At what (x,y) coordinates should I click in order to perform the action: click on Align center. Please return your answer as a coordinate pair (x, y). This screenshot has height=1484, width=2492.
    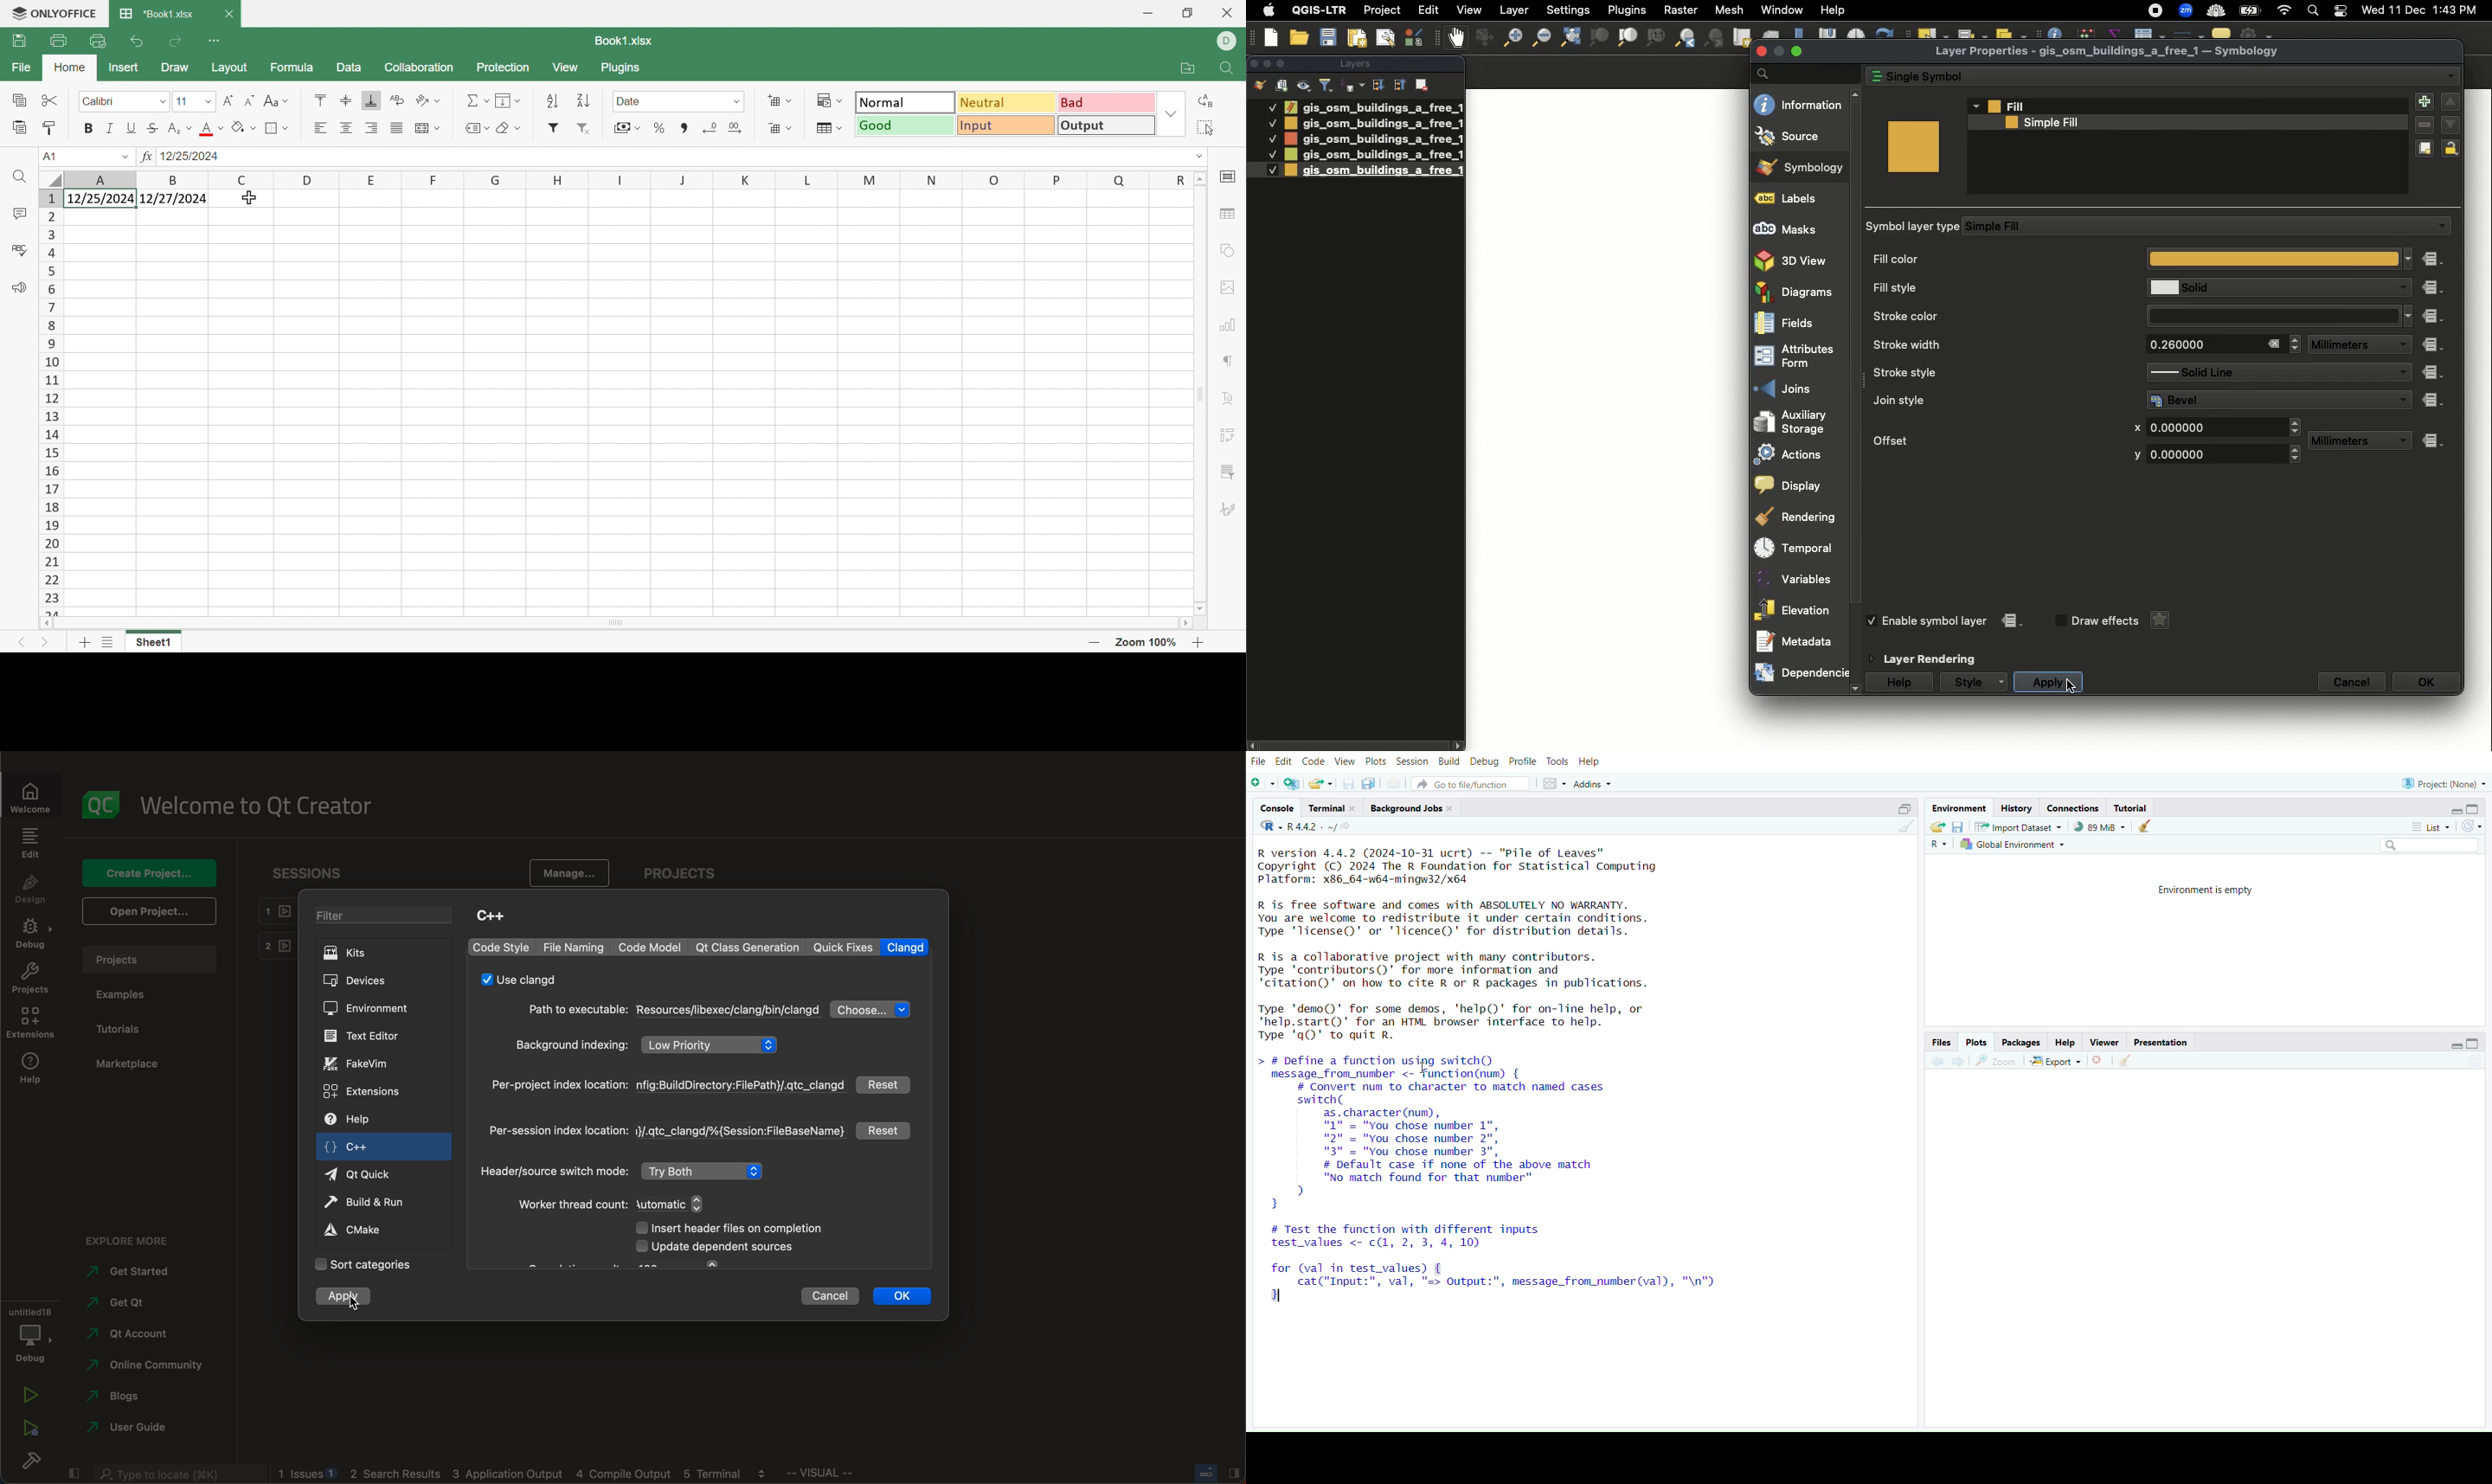
    Looking at the image, I should click on (345, 128).